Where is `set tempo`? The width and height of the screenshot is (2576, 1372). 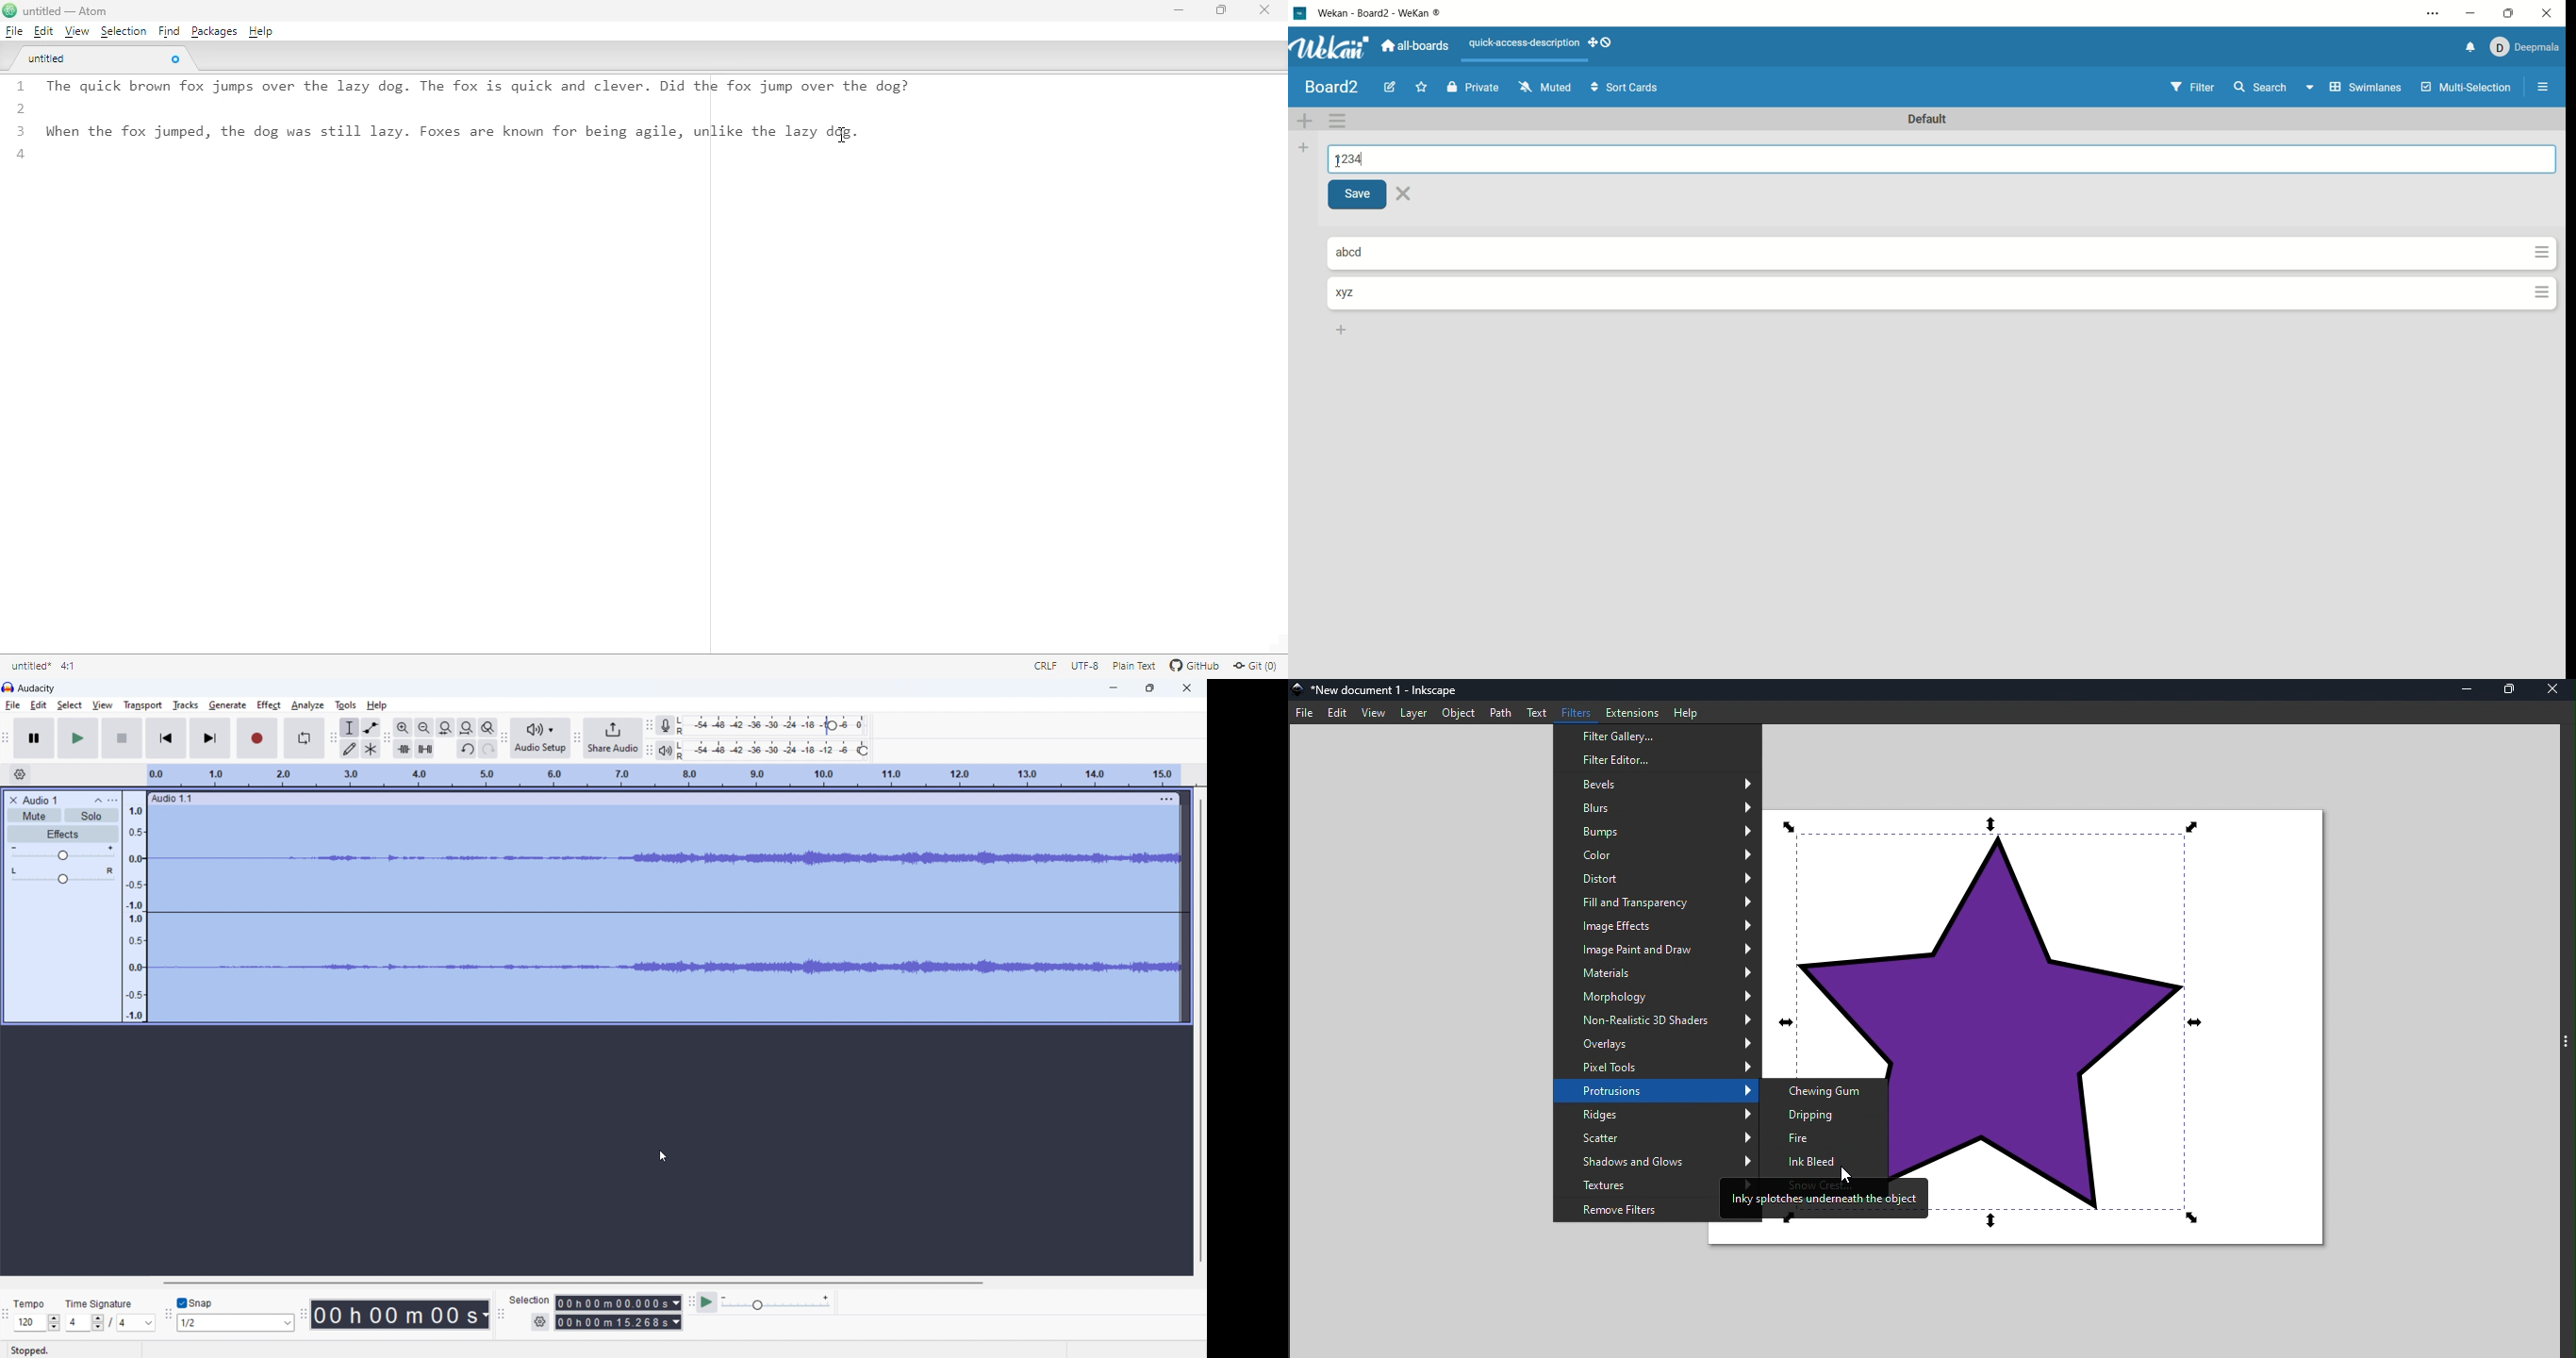 set tempo is located at coordinates (37, 1314).